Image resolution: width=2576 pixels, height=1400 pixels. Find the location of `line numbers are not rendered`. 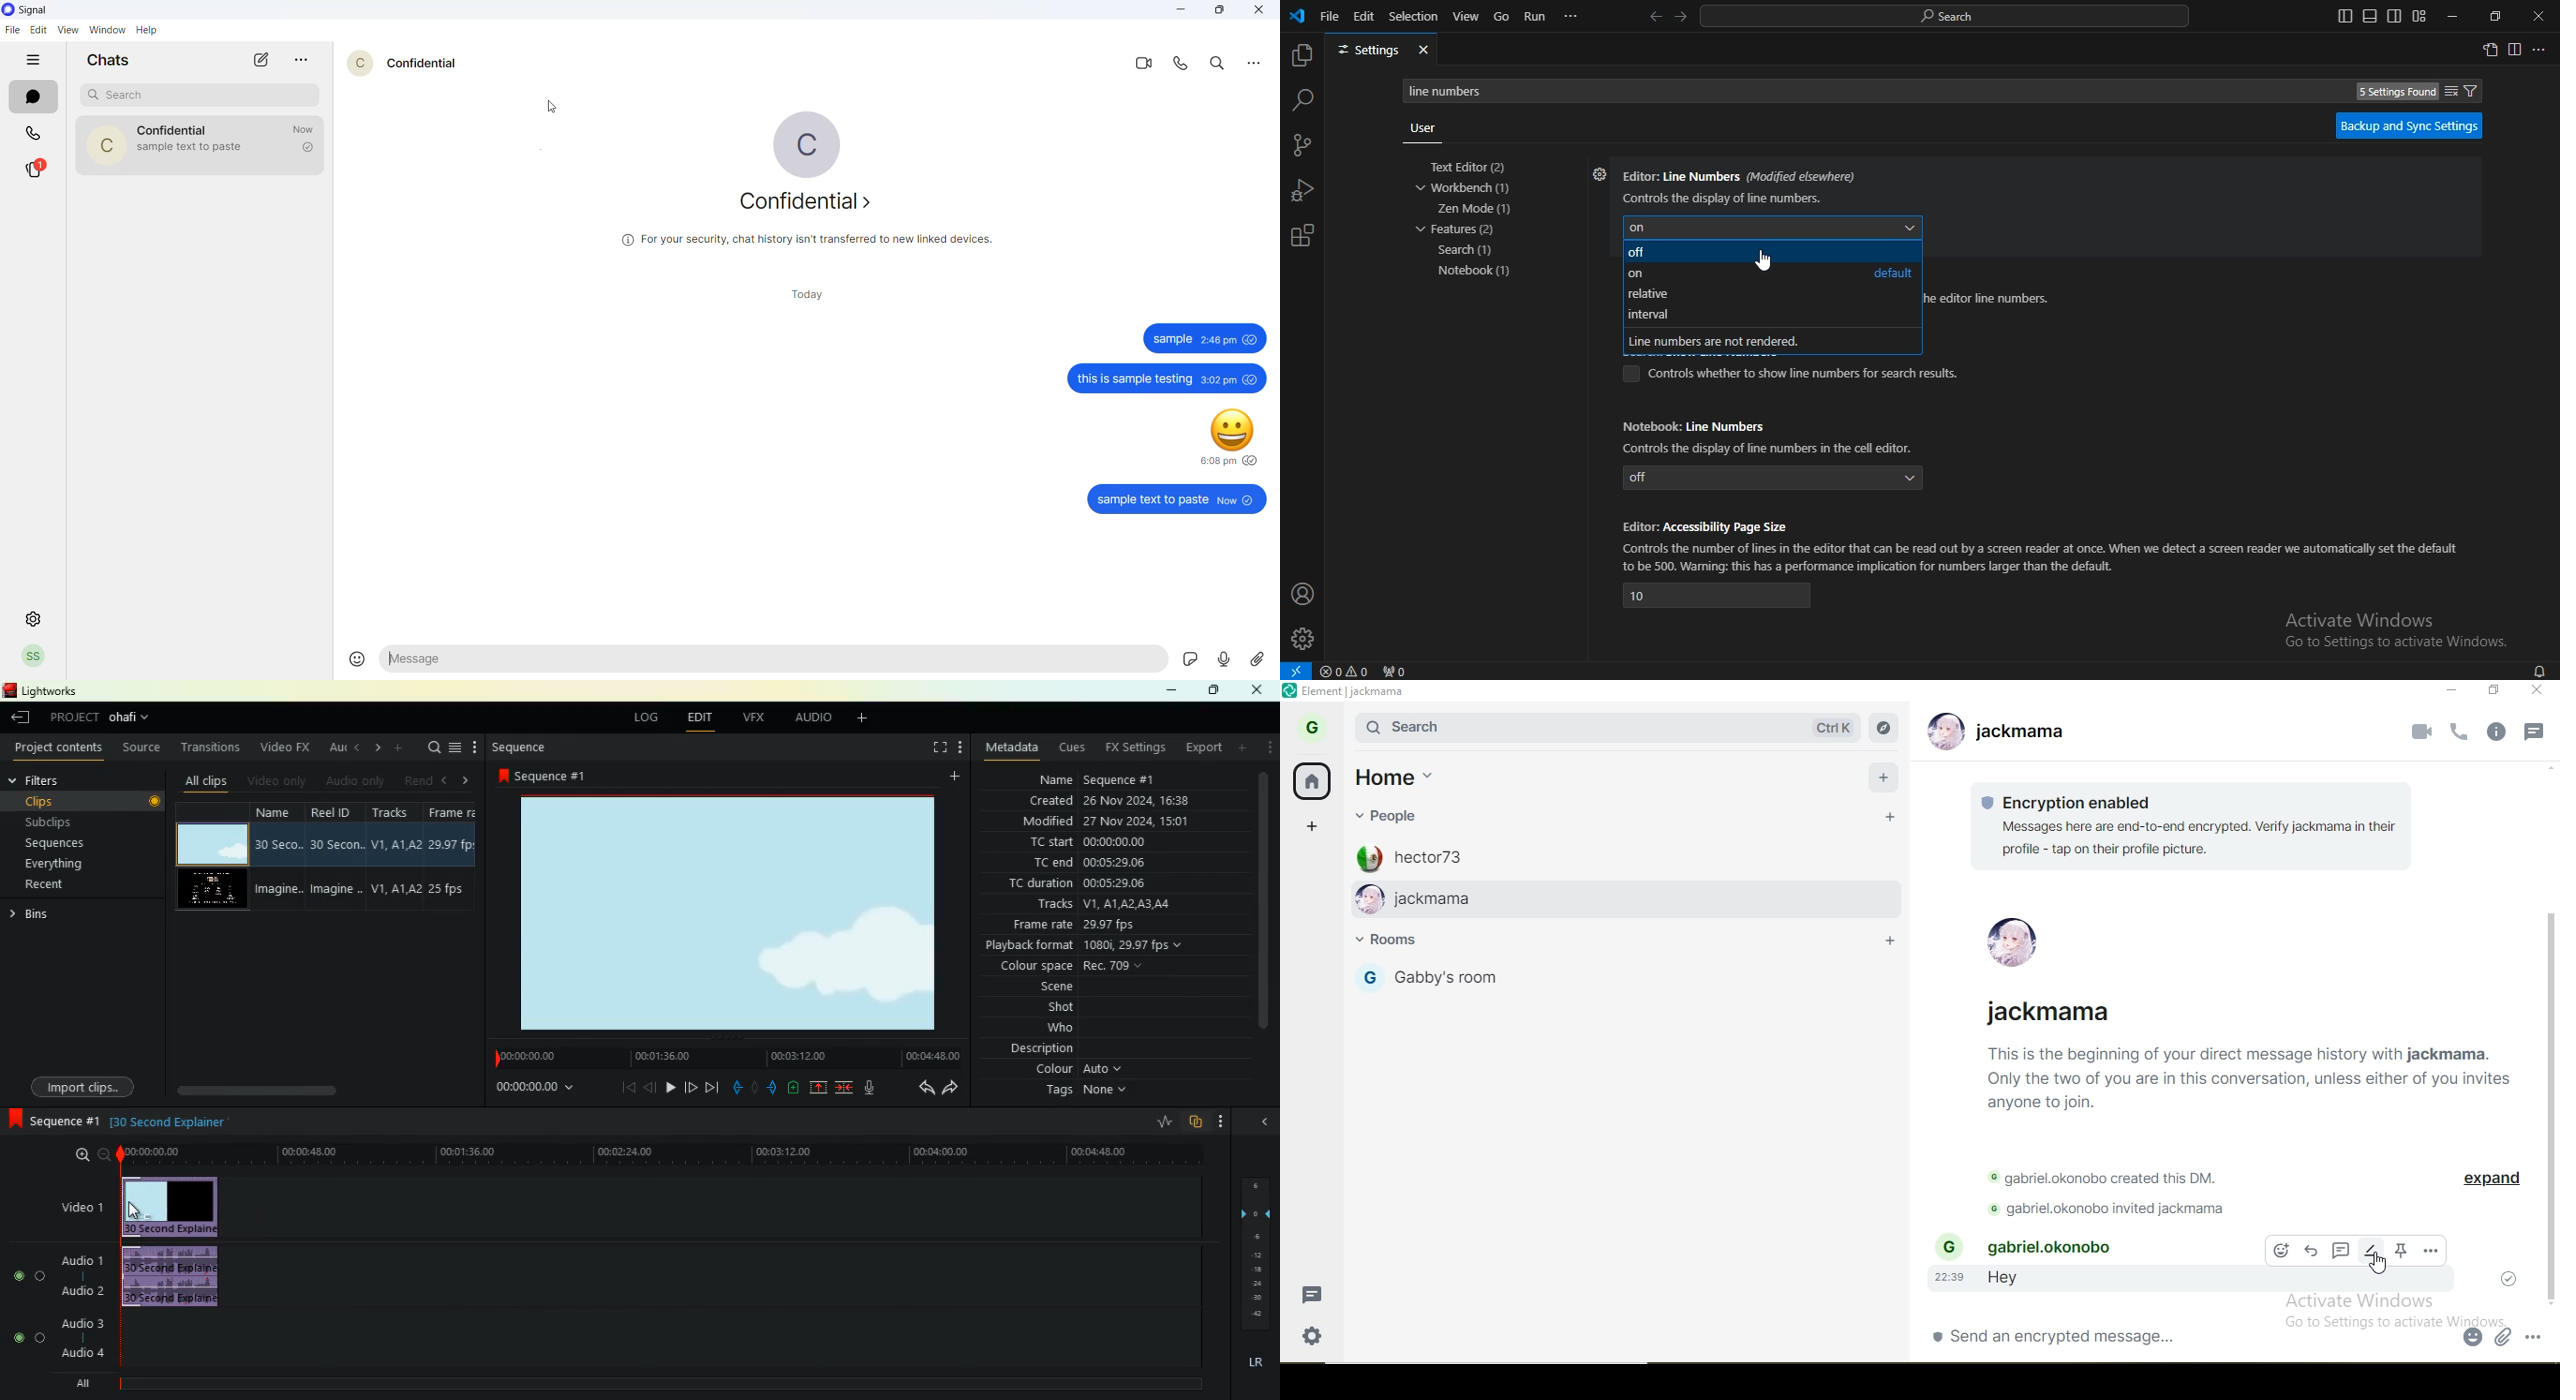

line numbers are not rendered is located at coordinates (1726, 339).